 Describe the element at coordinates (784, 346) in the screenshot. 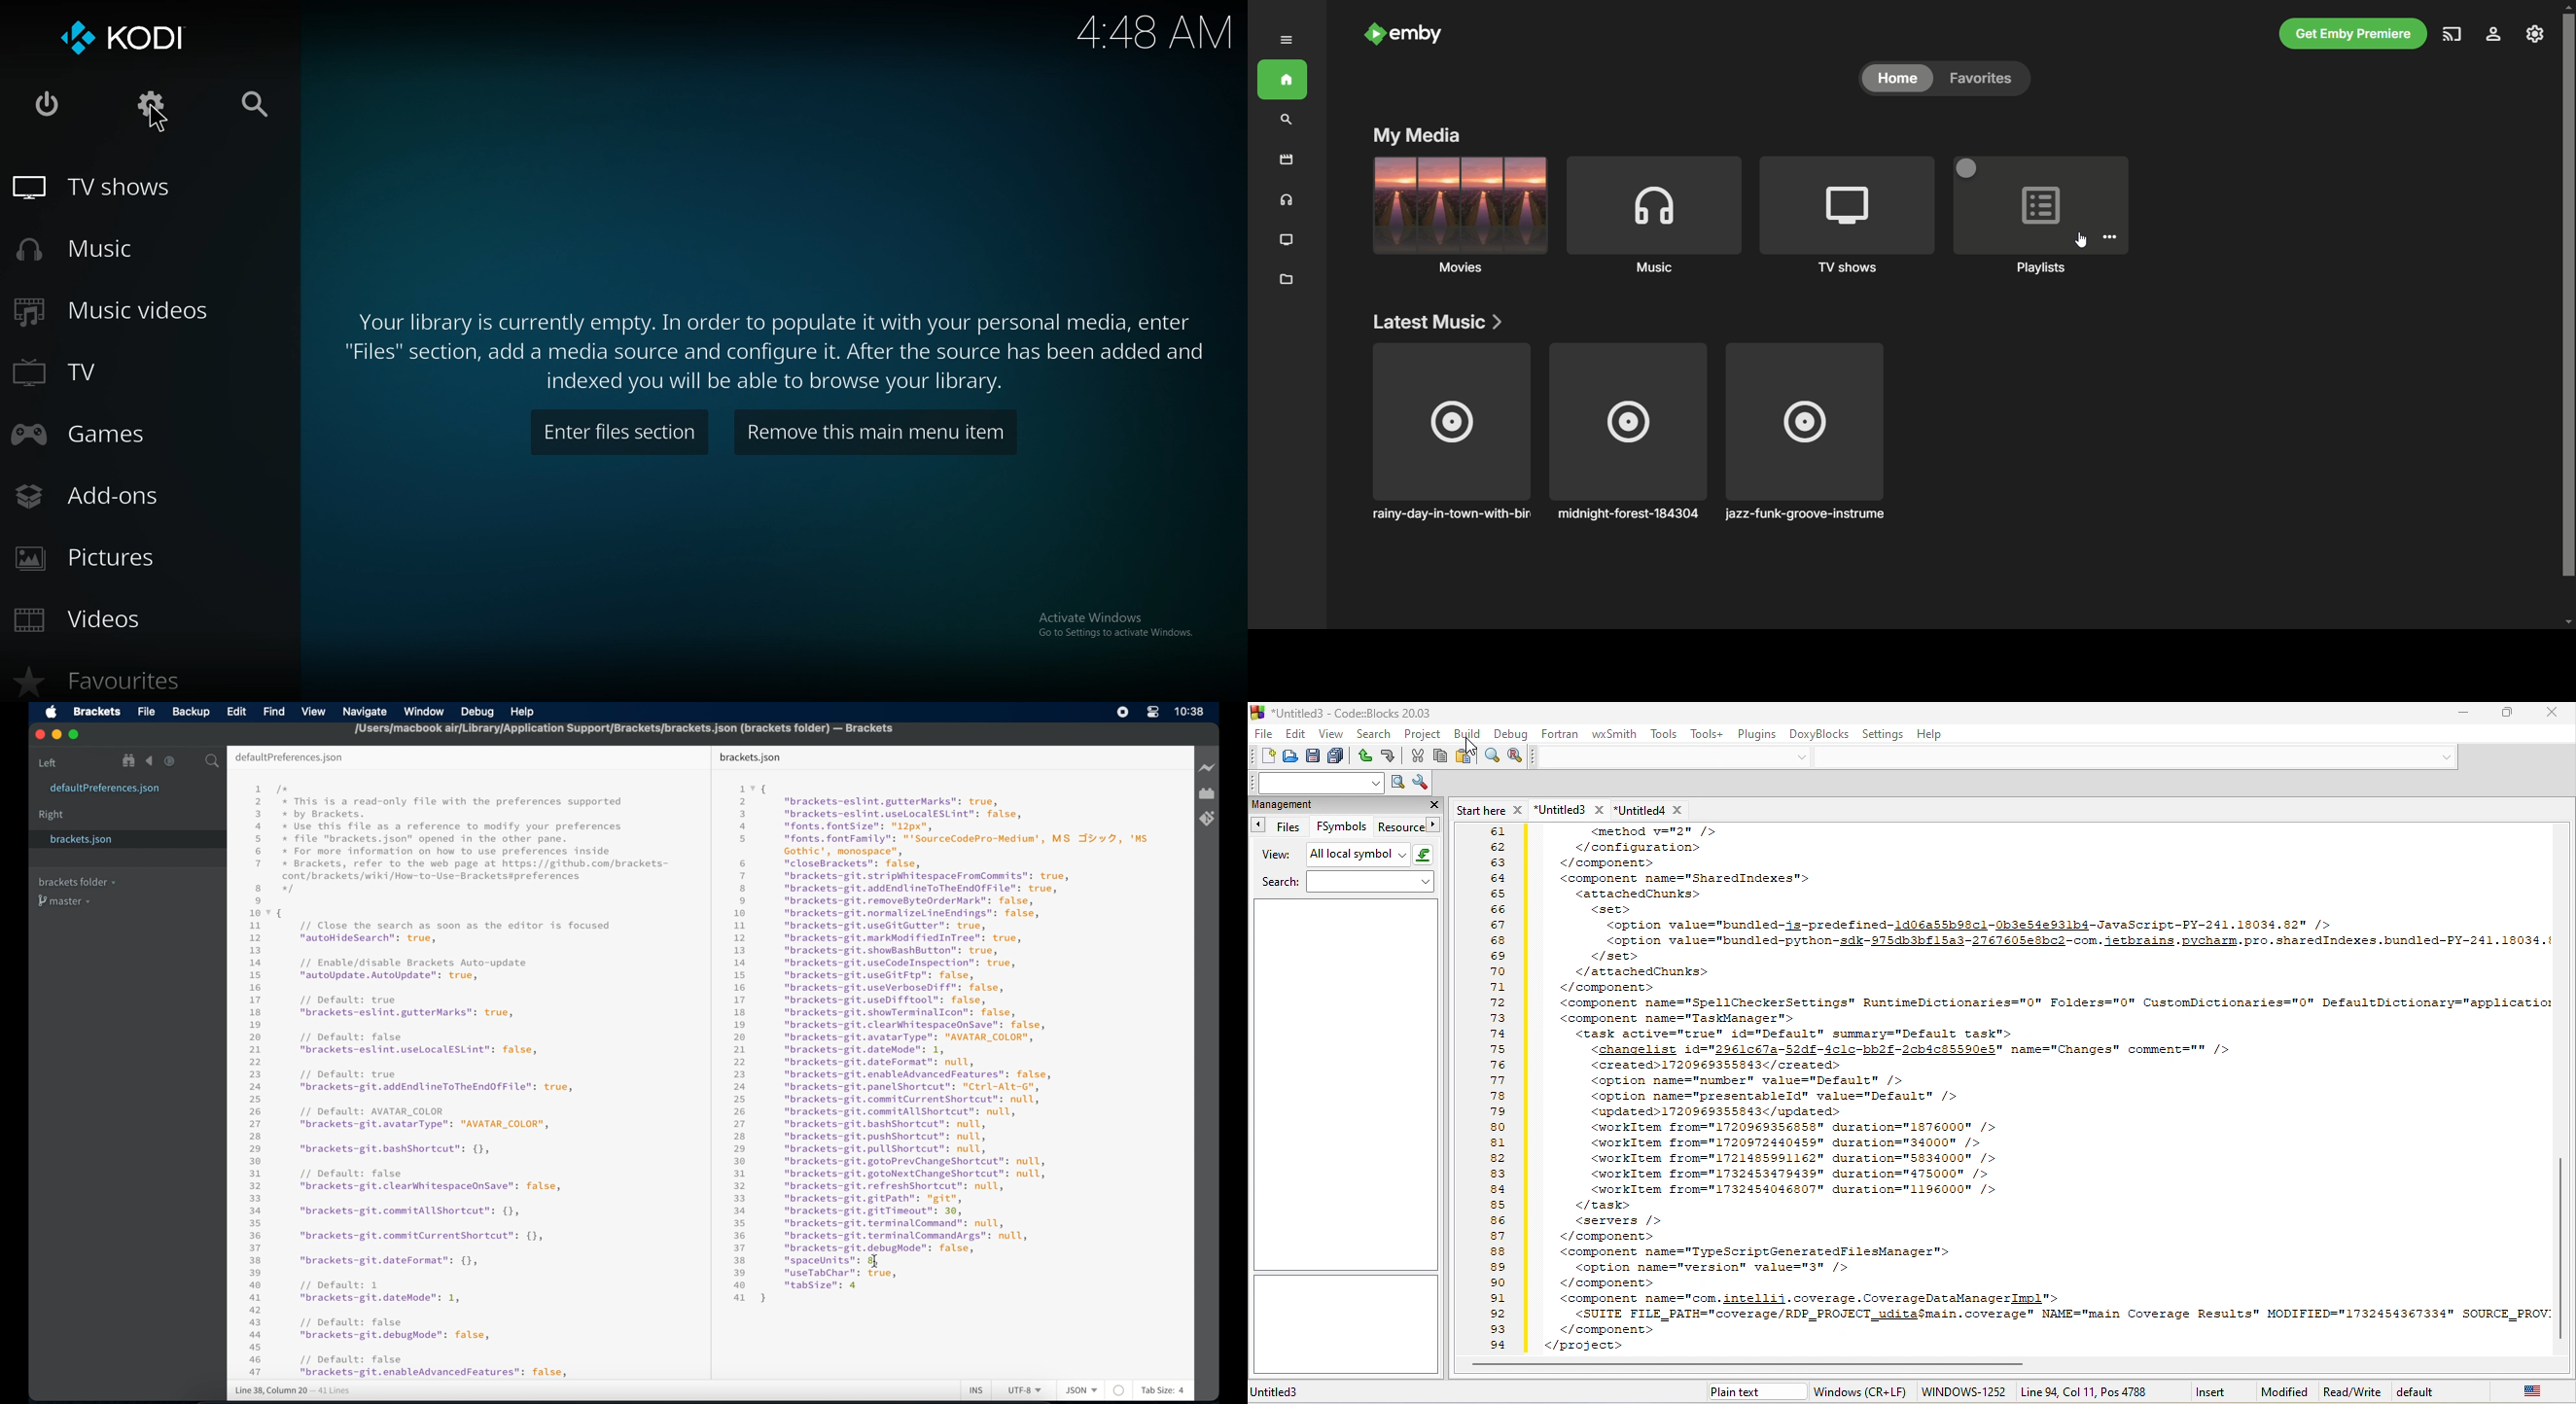

I see `info` at that location.